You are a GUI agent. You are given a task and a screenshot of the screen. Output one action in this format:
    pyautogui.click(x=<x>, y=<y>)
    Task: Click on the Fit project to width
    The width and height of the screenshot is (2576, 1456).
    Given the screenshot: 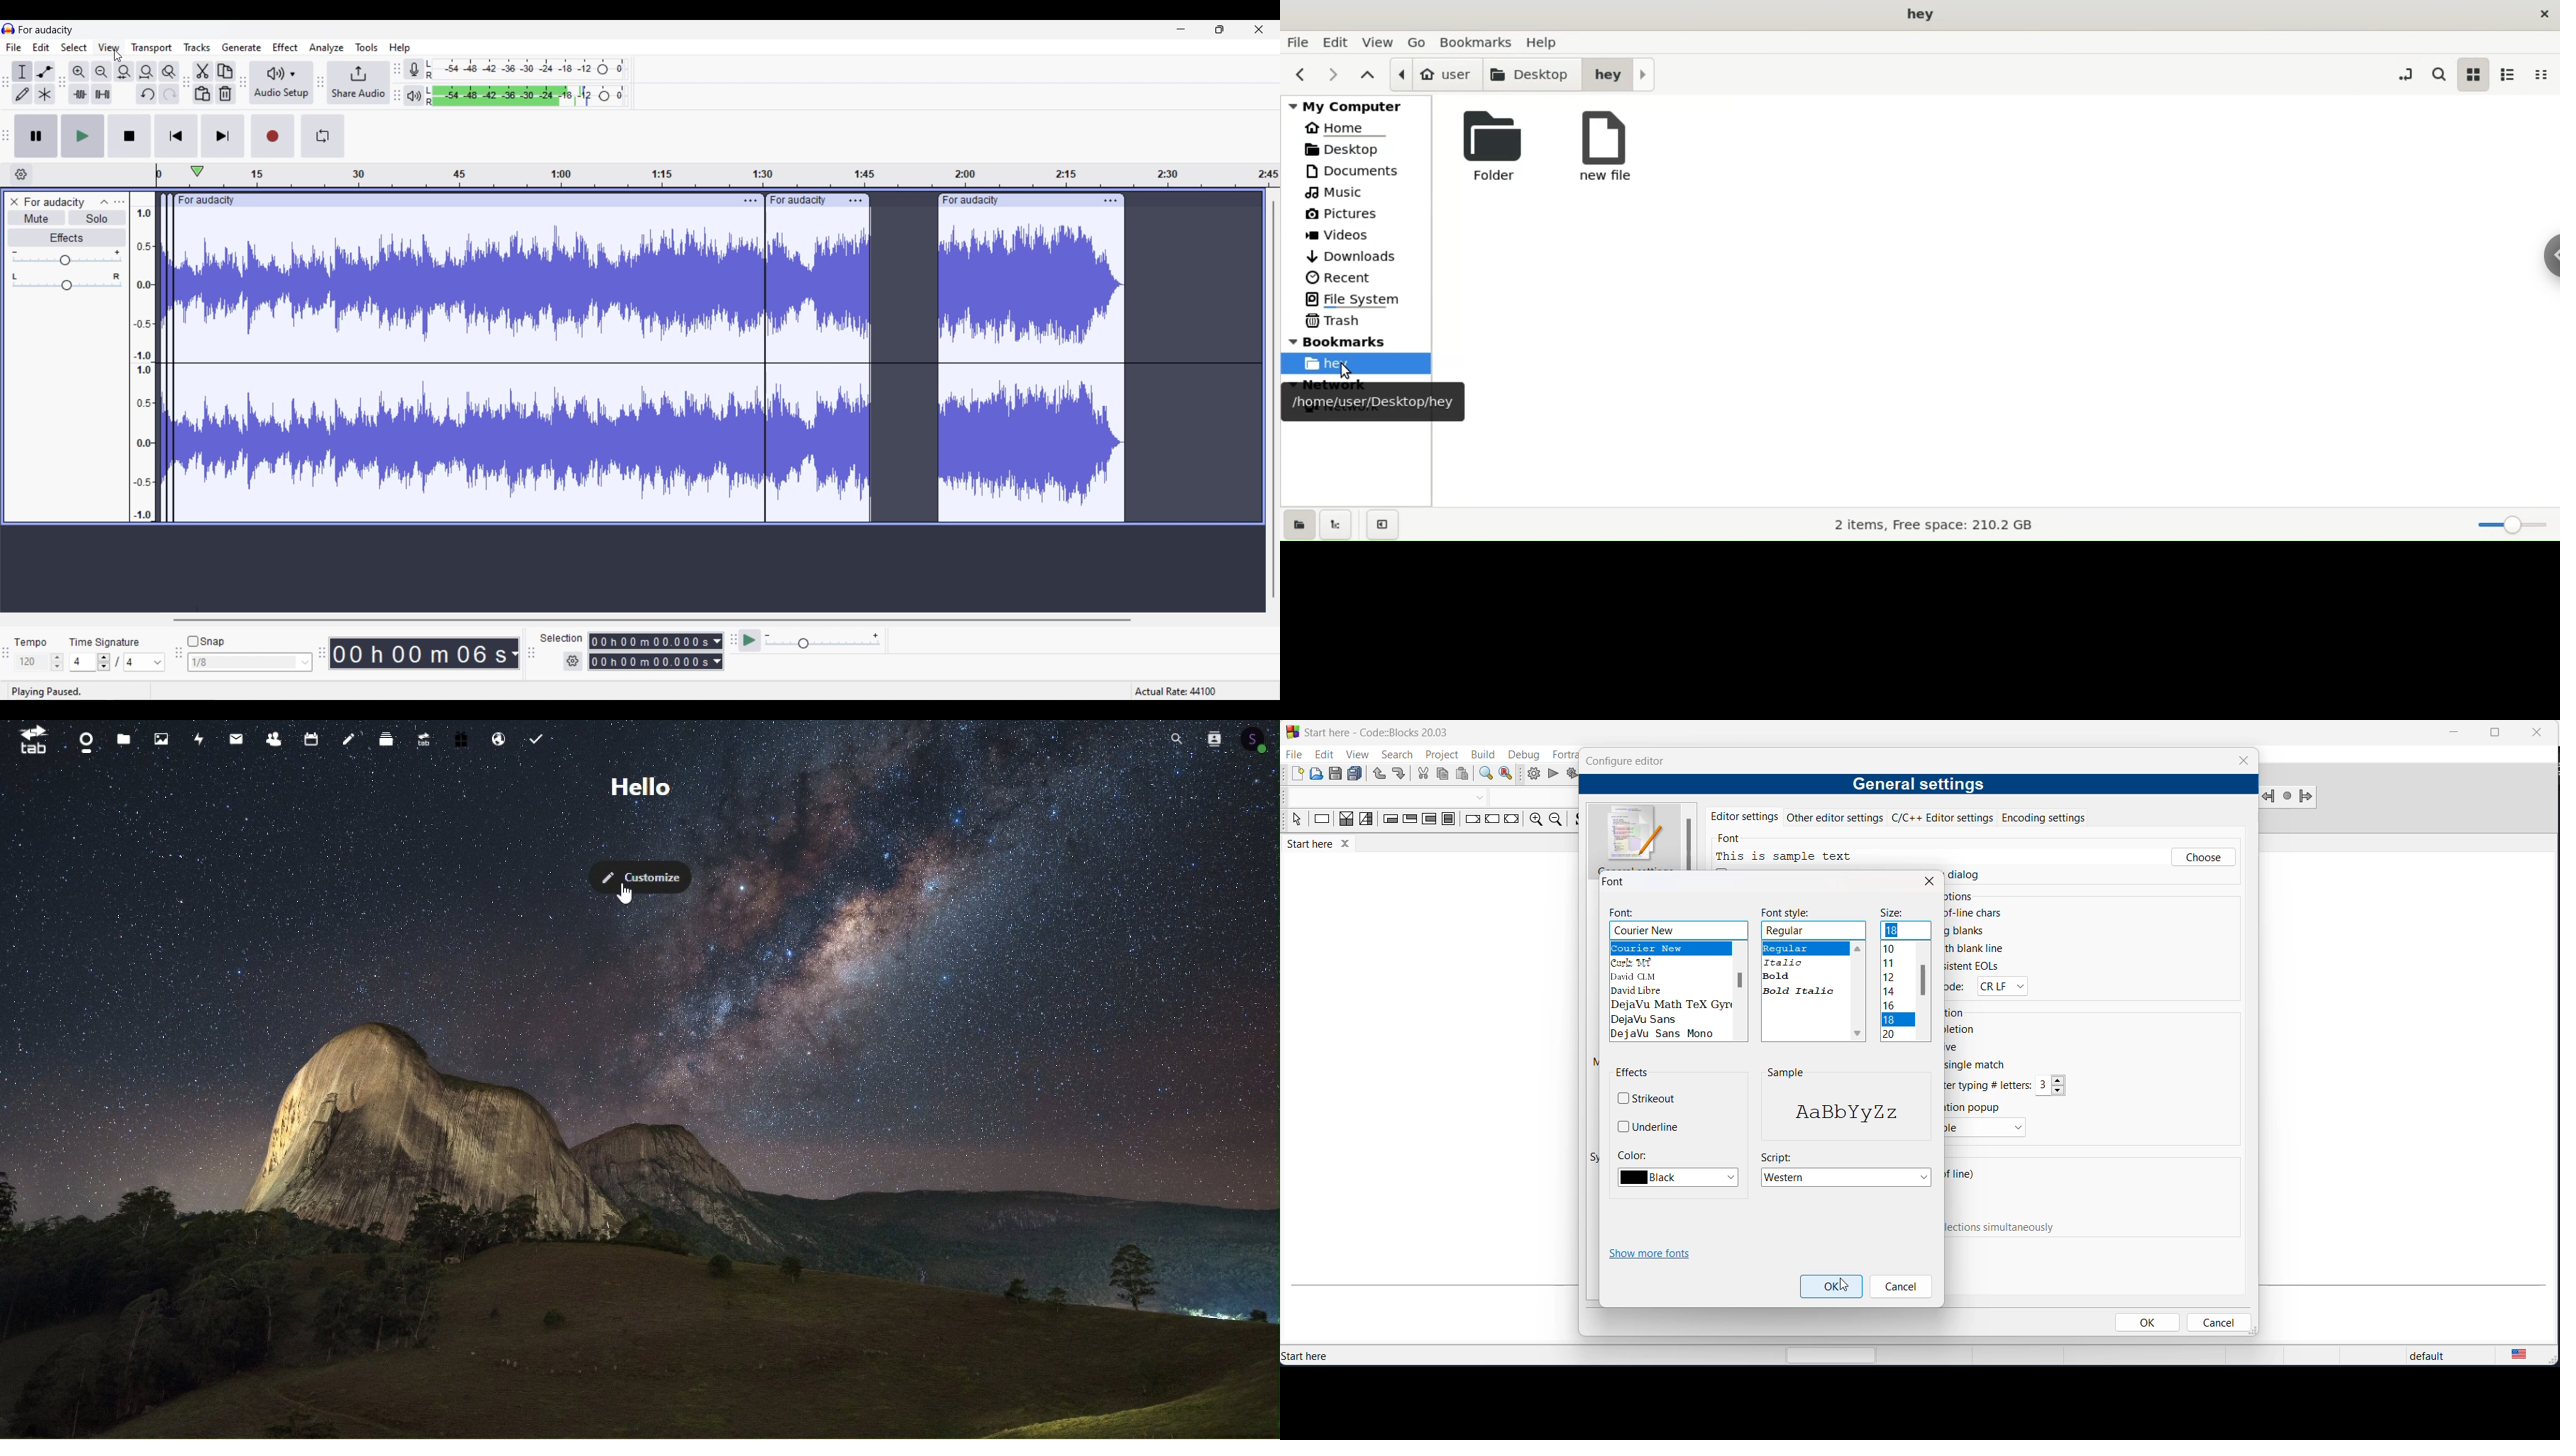 What is the action you would take?
    pyautogui.click(x=147, y=72)
    